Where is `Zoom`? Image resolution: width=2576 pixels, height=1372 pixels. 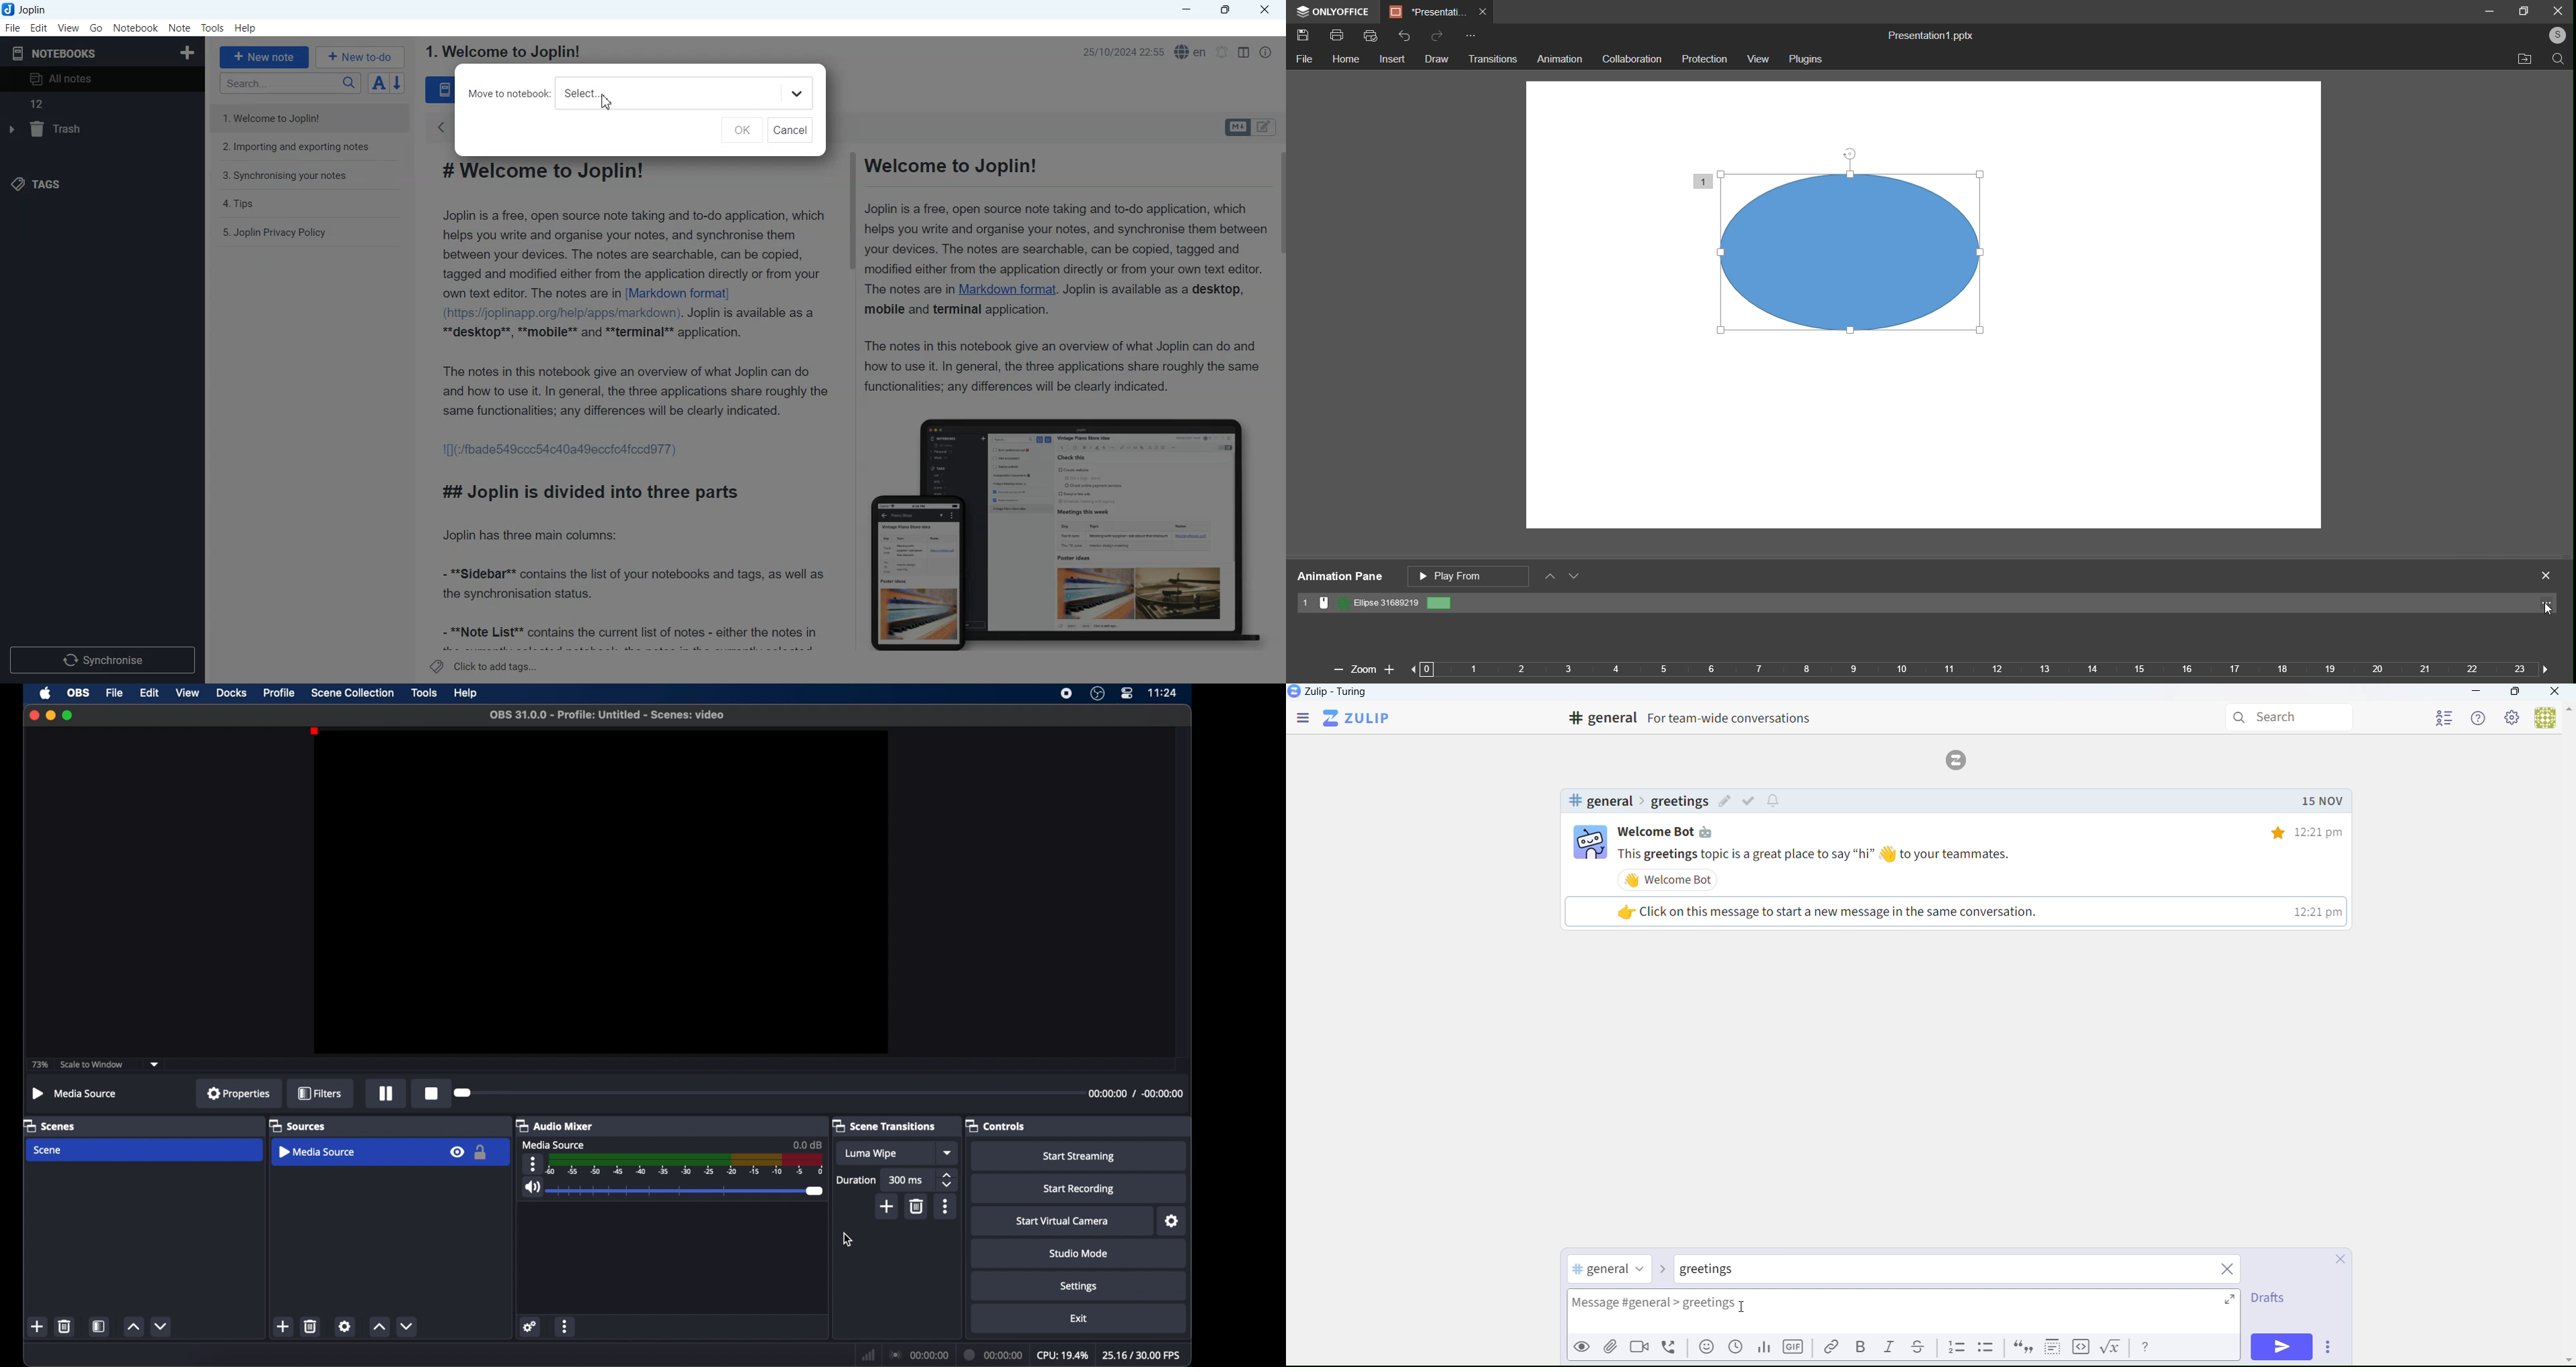 Zoom is located at coordinates (1362, 669).